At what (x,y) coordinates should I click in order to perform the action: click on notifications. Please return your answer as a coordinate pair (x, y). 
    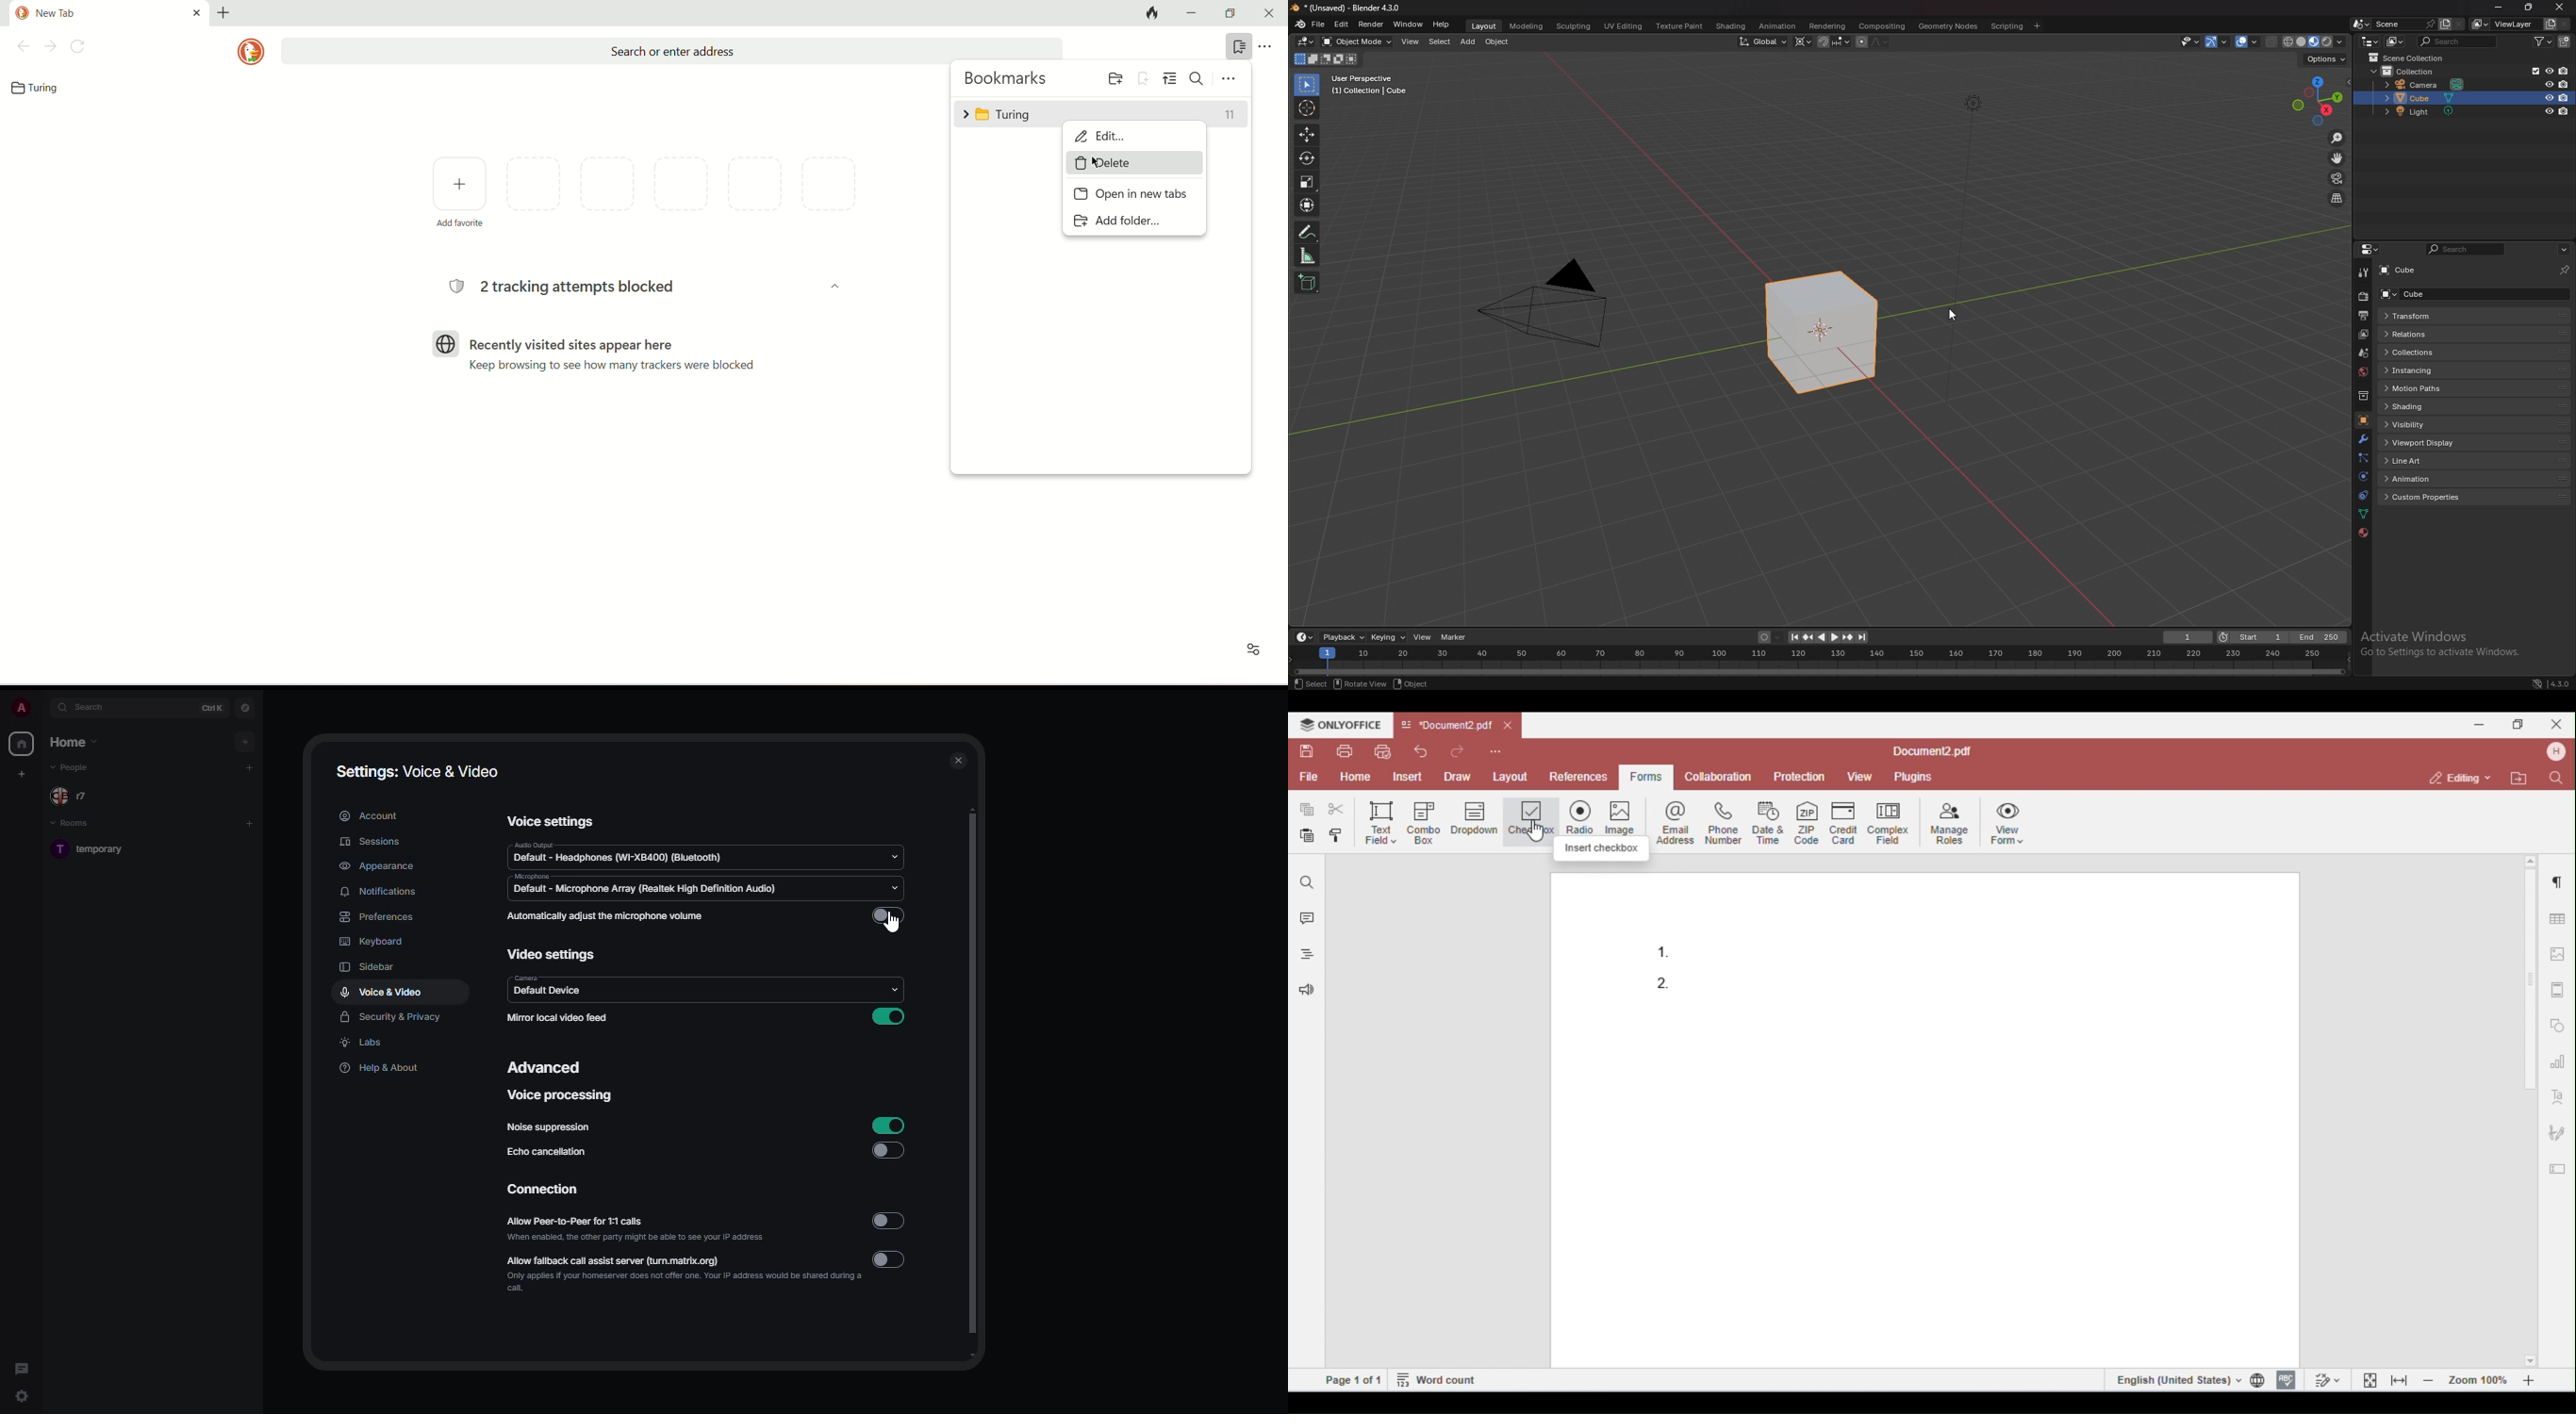
    Looking at the image, I should click on (384, 893).